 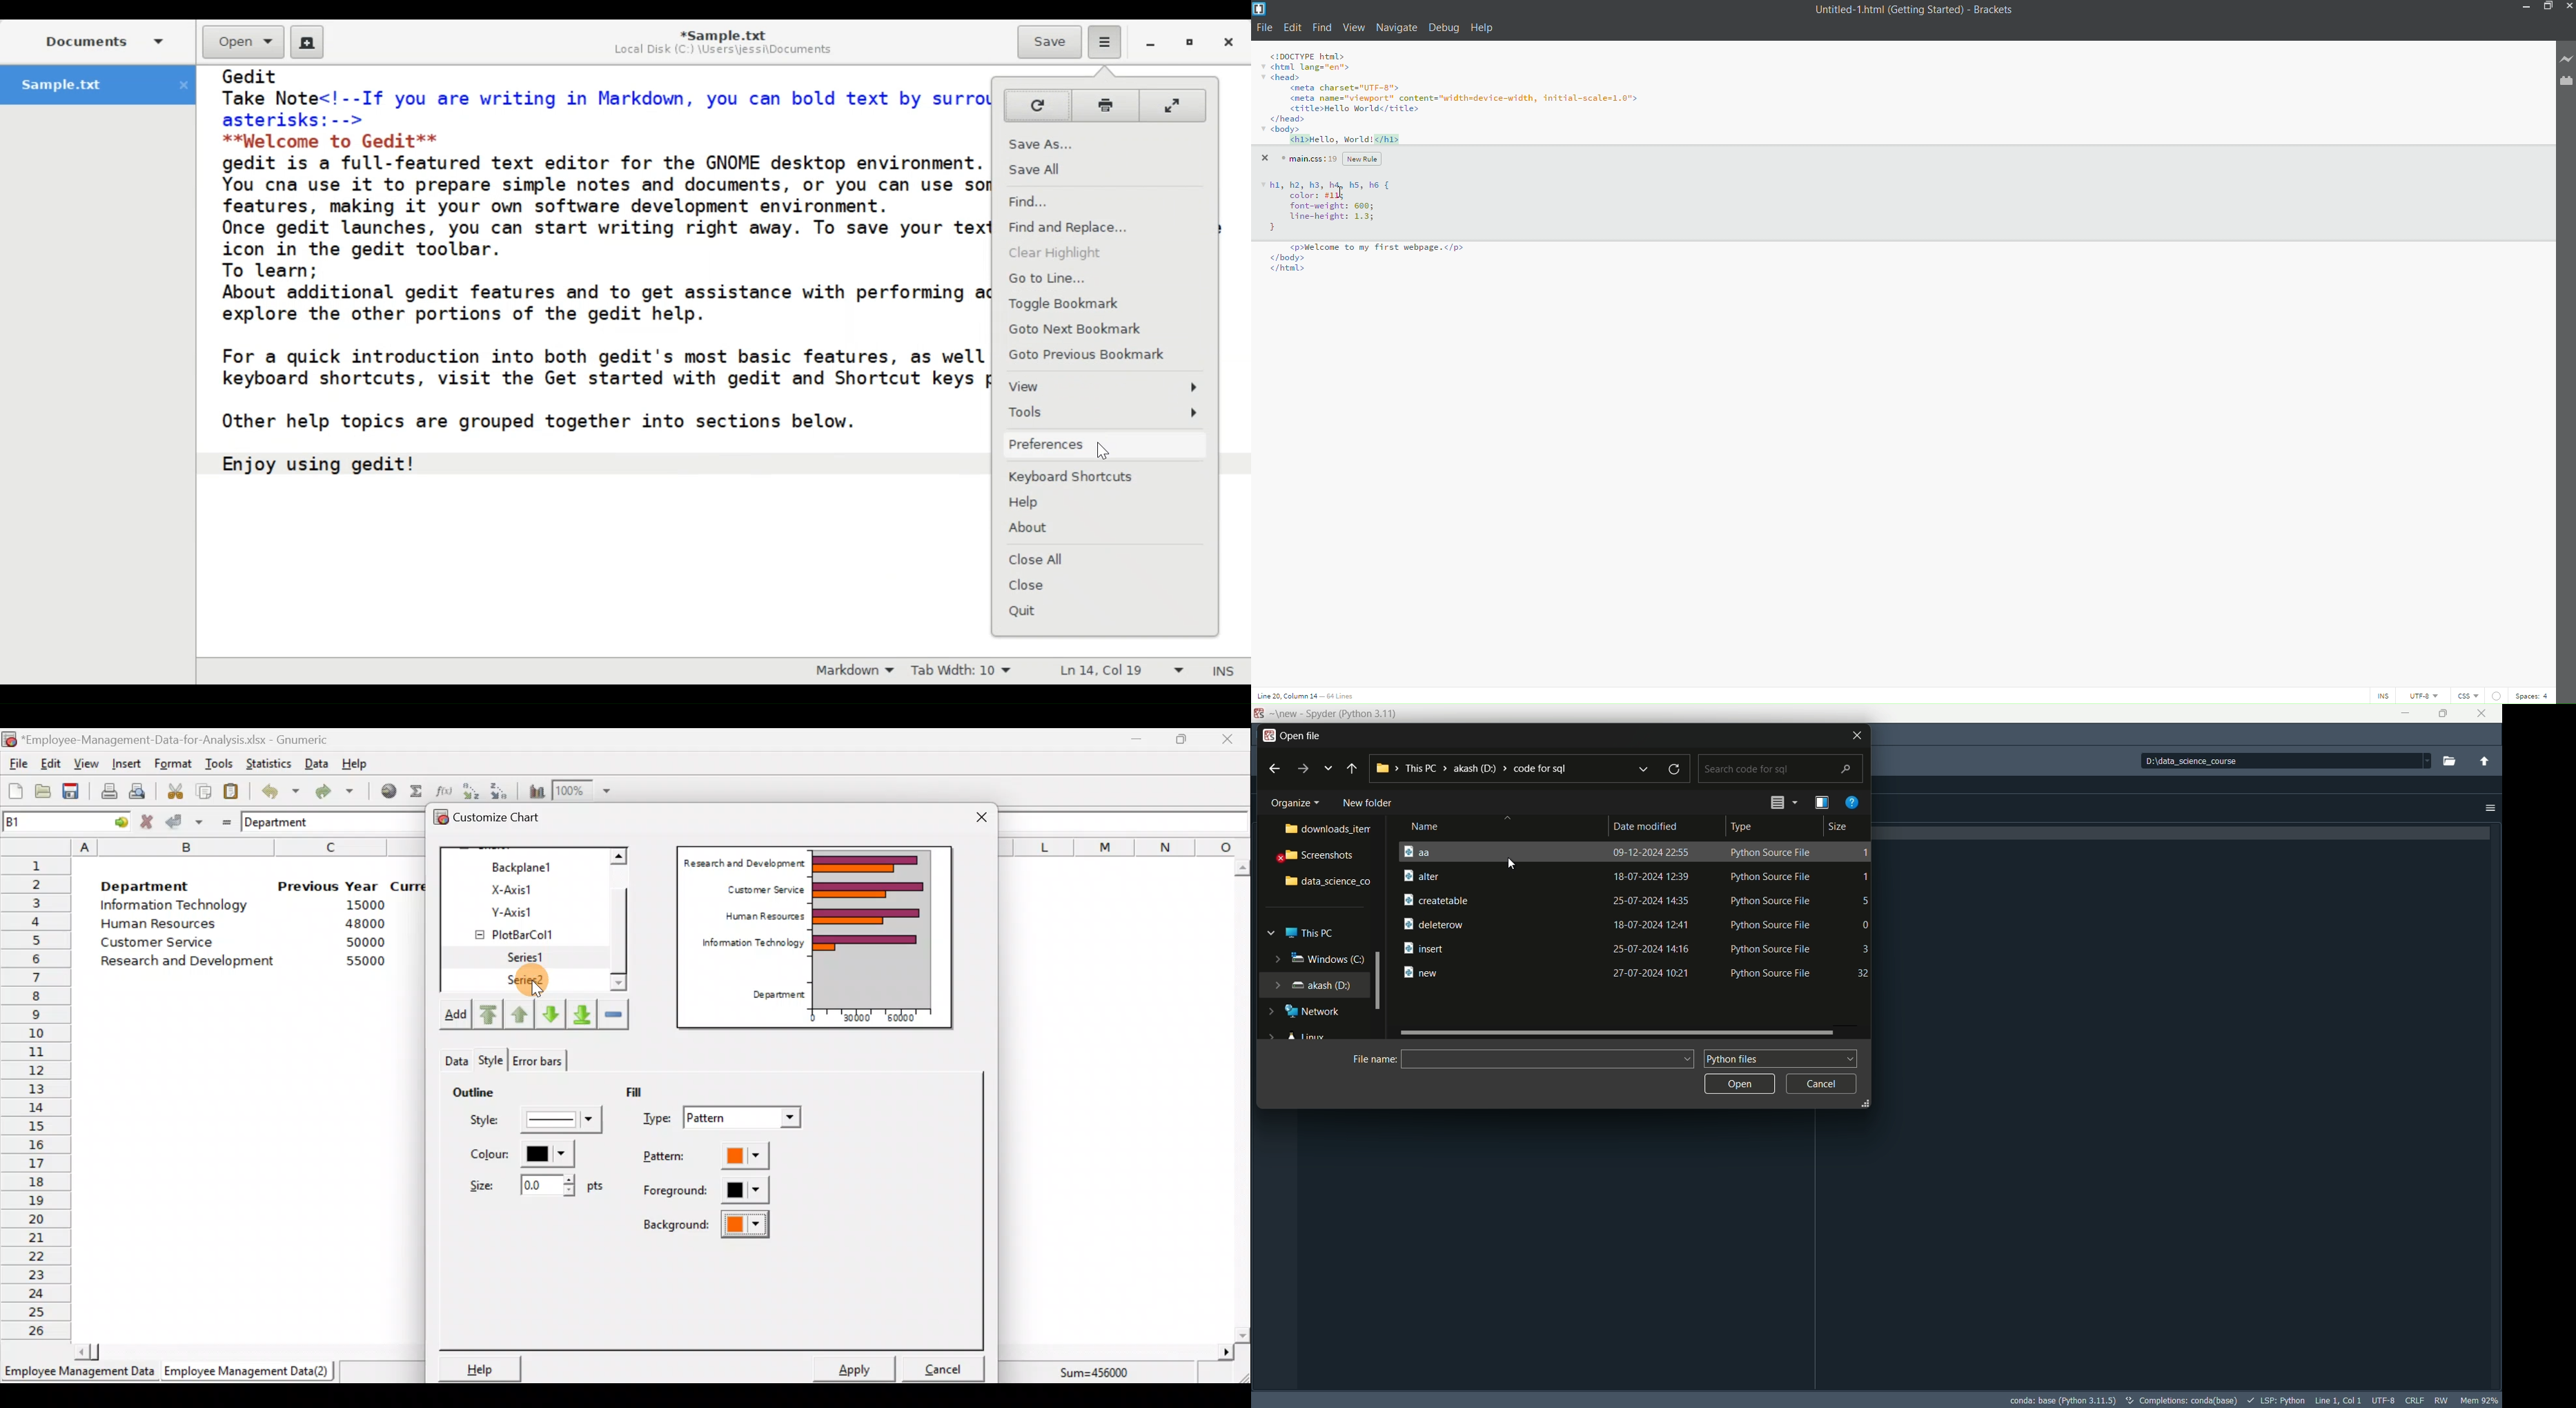 What do you see at coordinates (1227, 741) in the screenshot?
I see `Close` at bounding box center [1227, 741].